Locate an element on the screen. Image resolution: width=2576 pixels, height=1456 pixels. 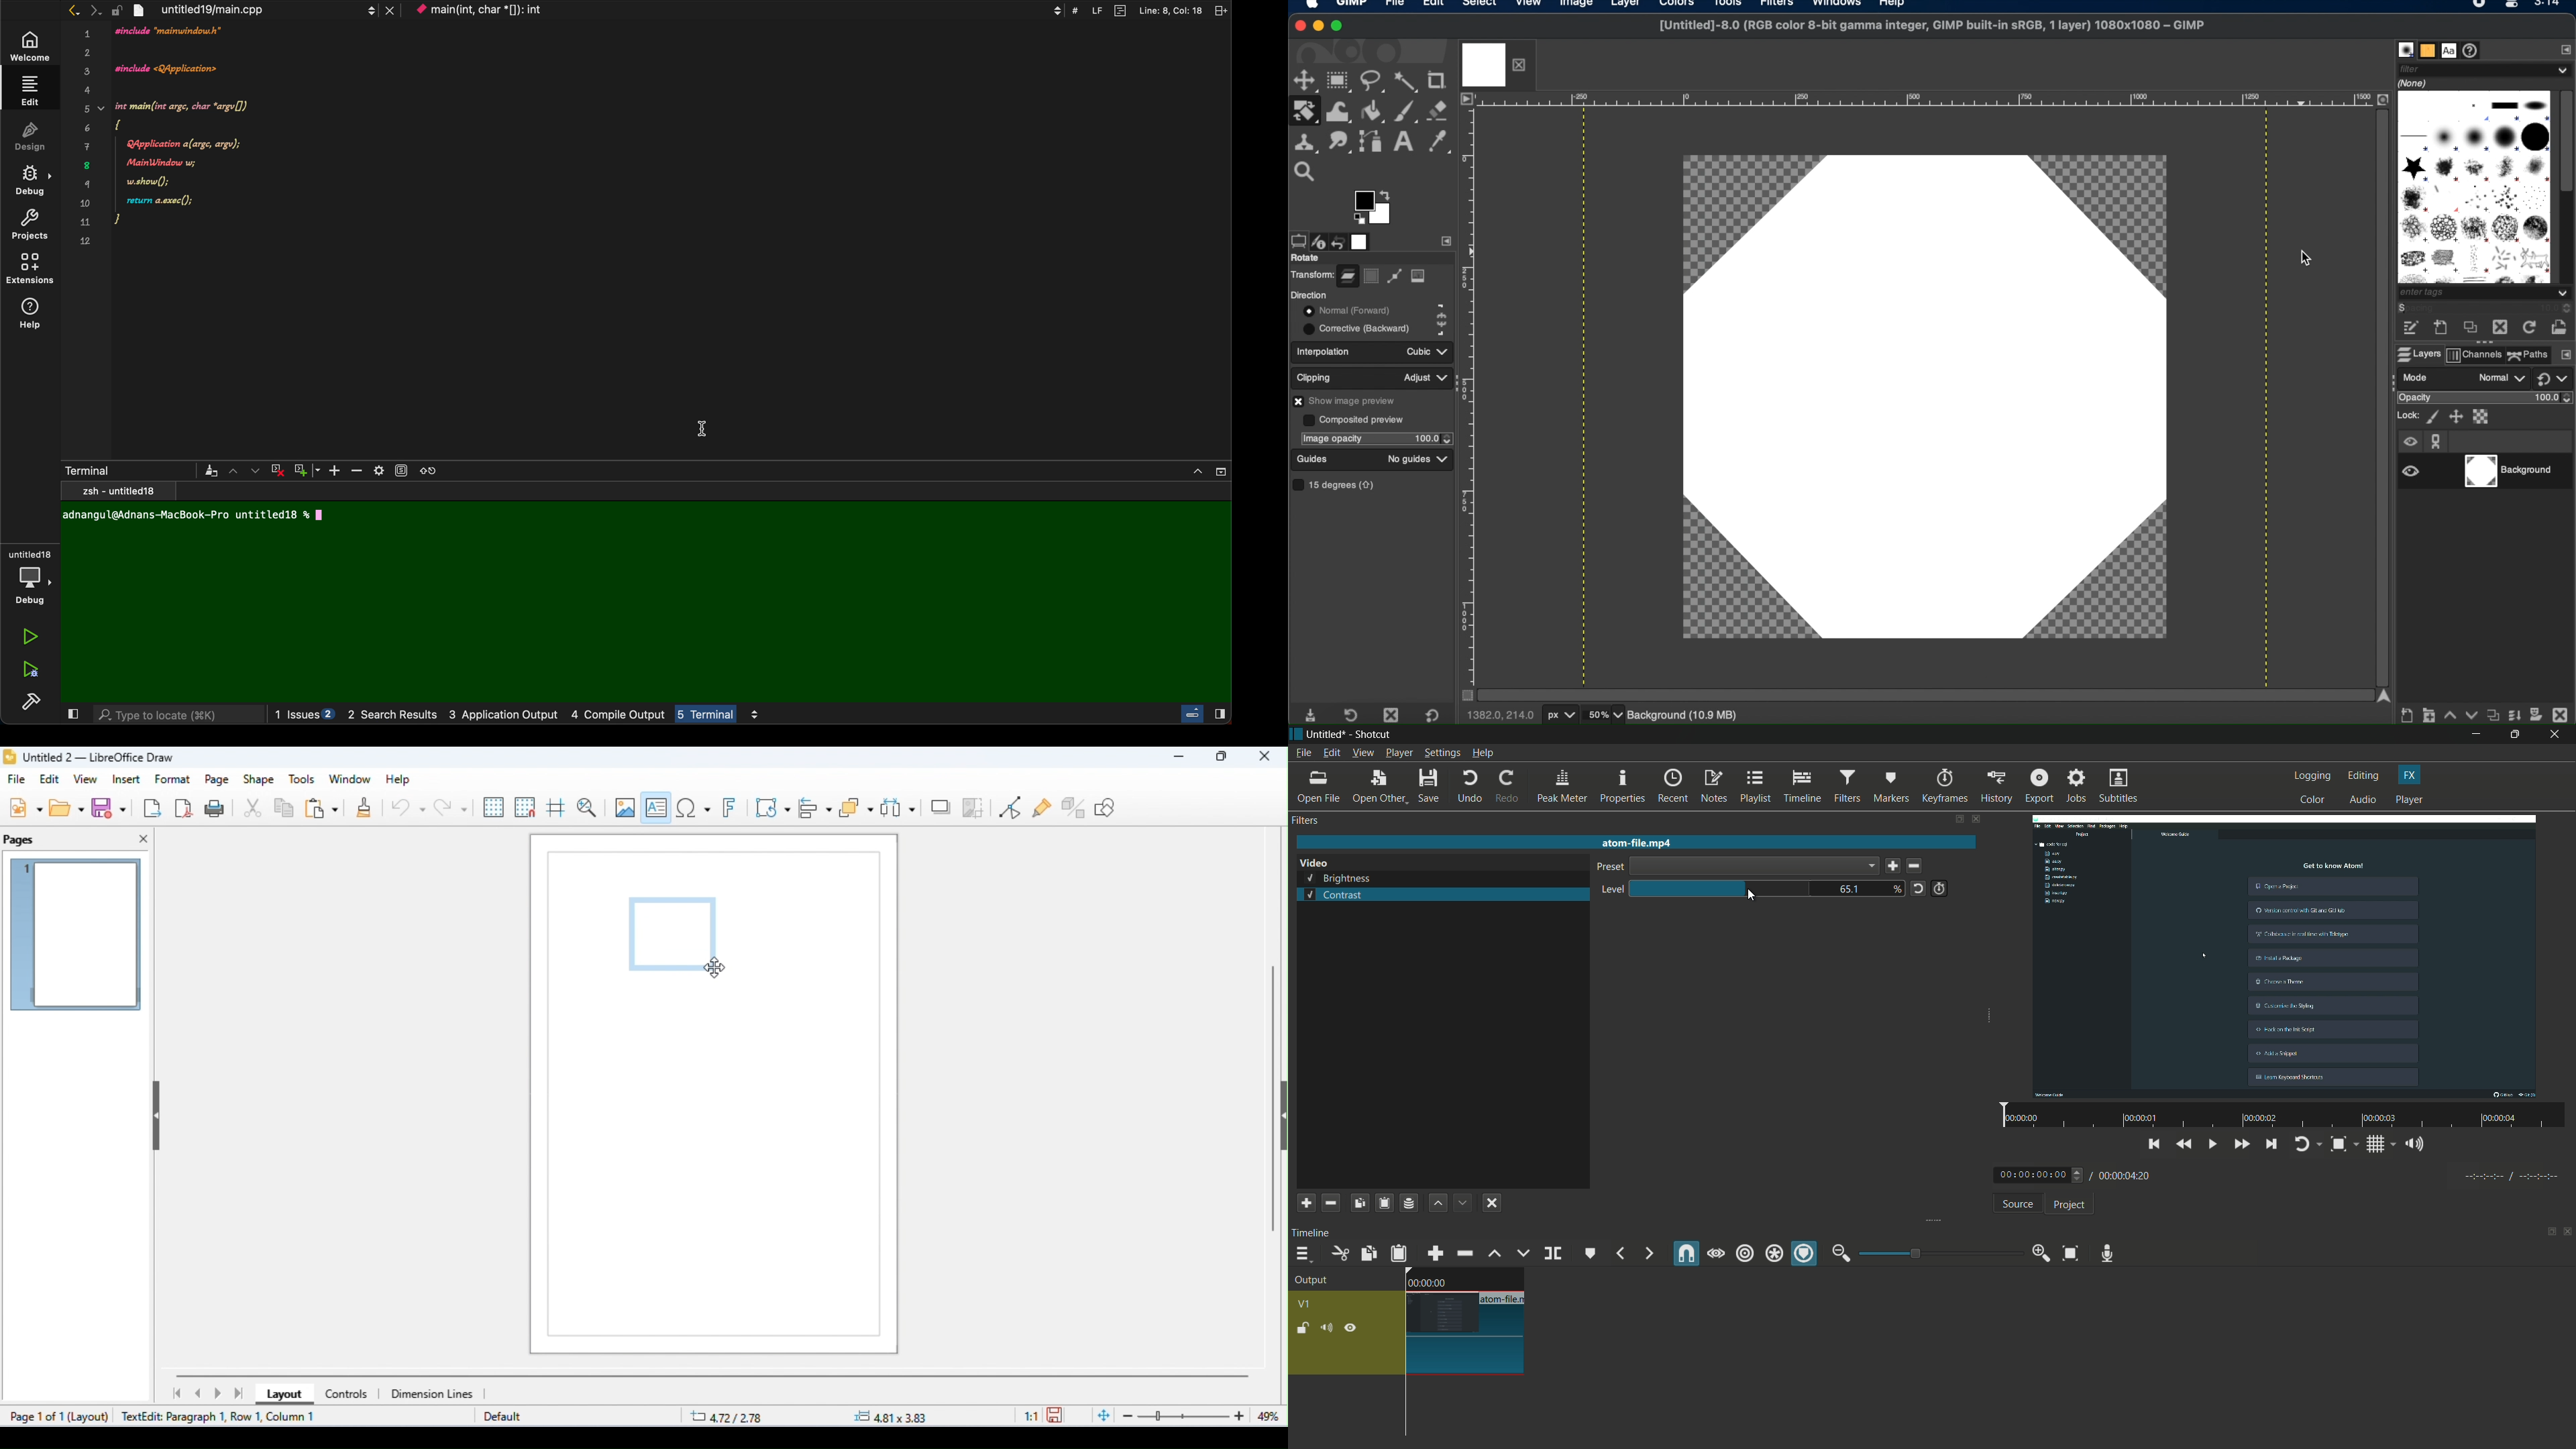
snap to grid is located at coordinates (526, 807).